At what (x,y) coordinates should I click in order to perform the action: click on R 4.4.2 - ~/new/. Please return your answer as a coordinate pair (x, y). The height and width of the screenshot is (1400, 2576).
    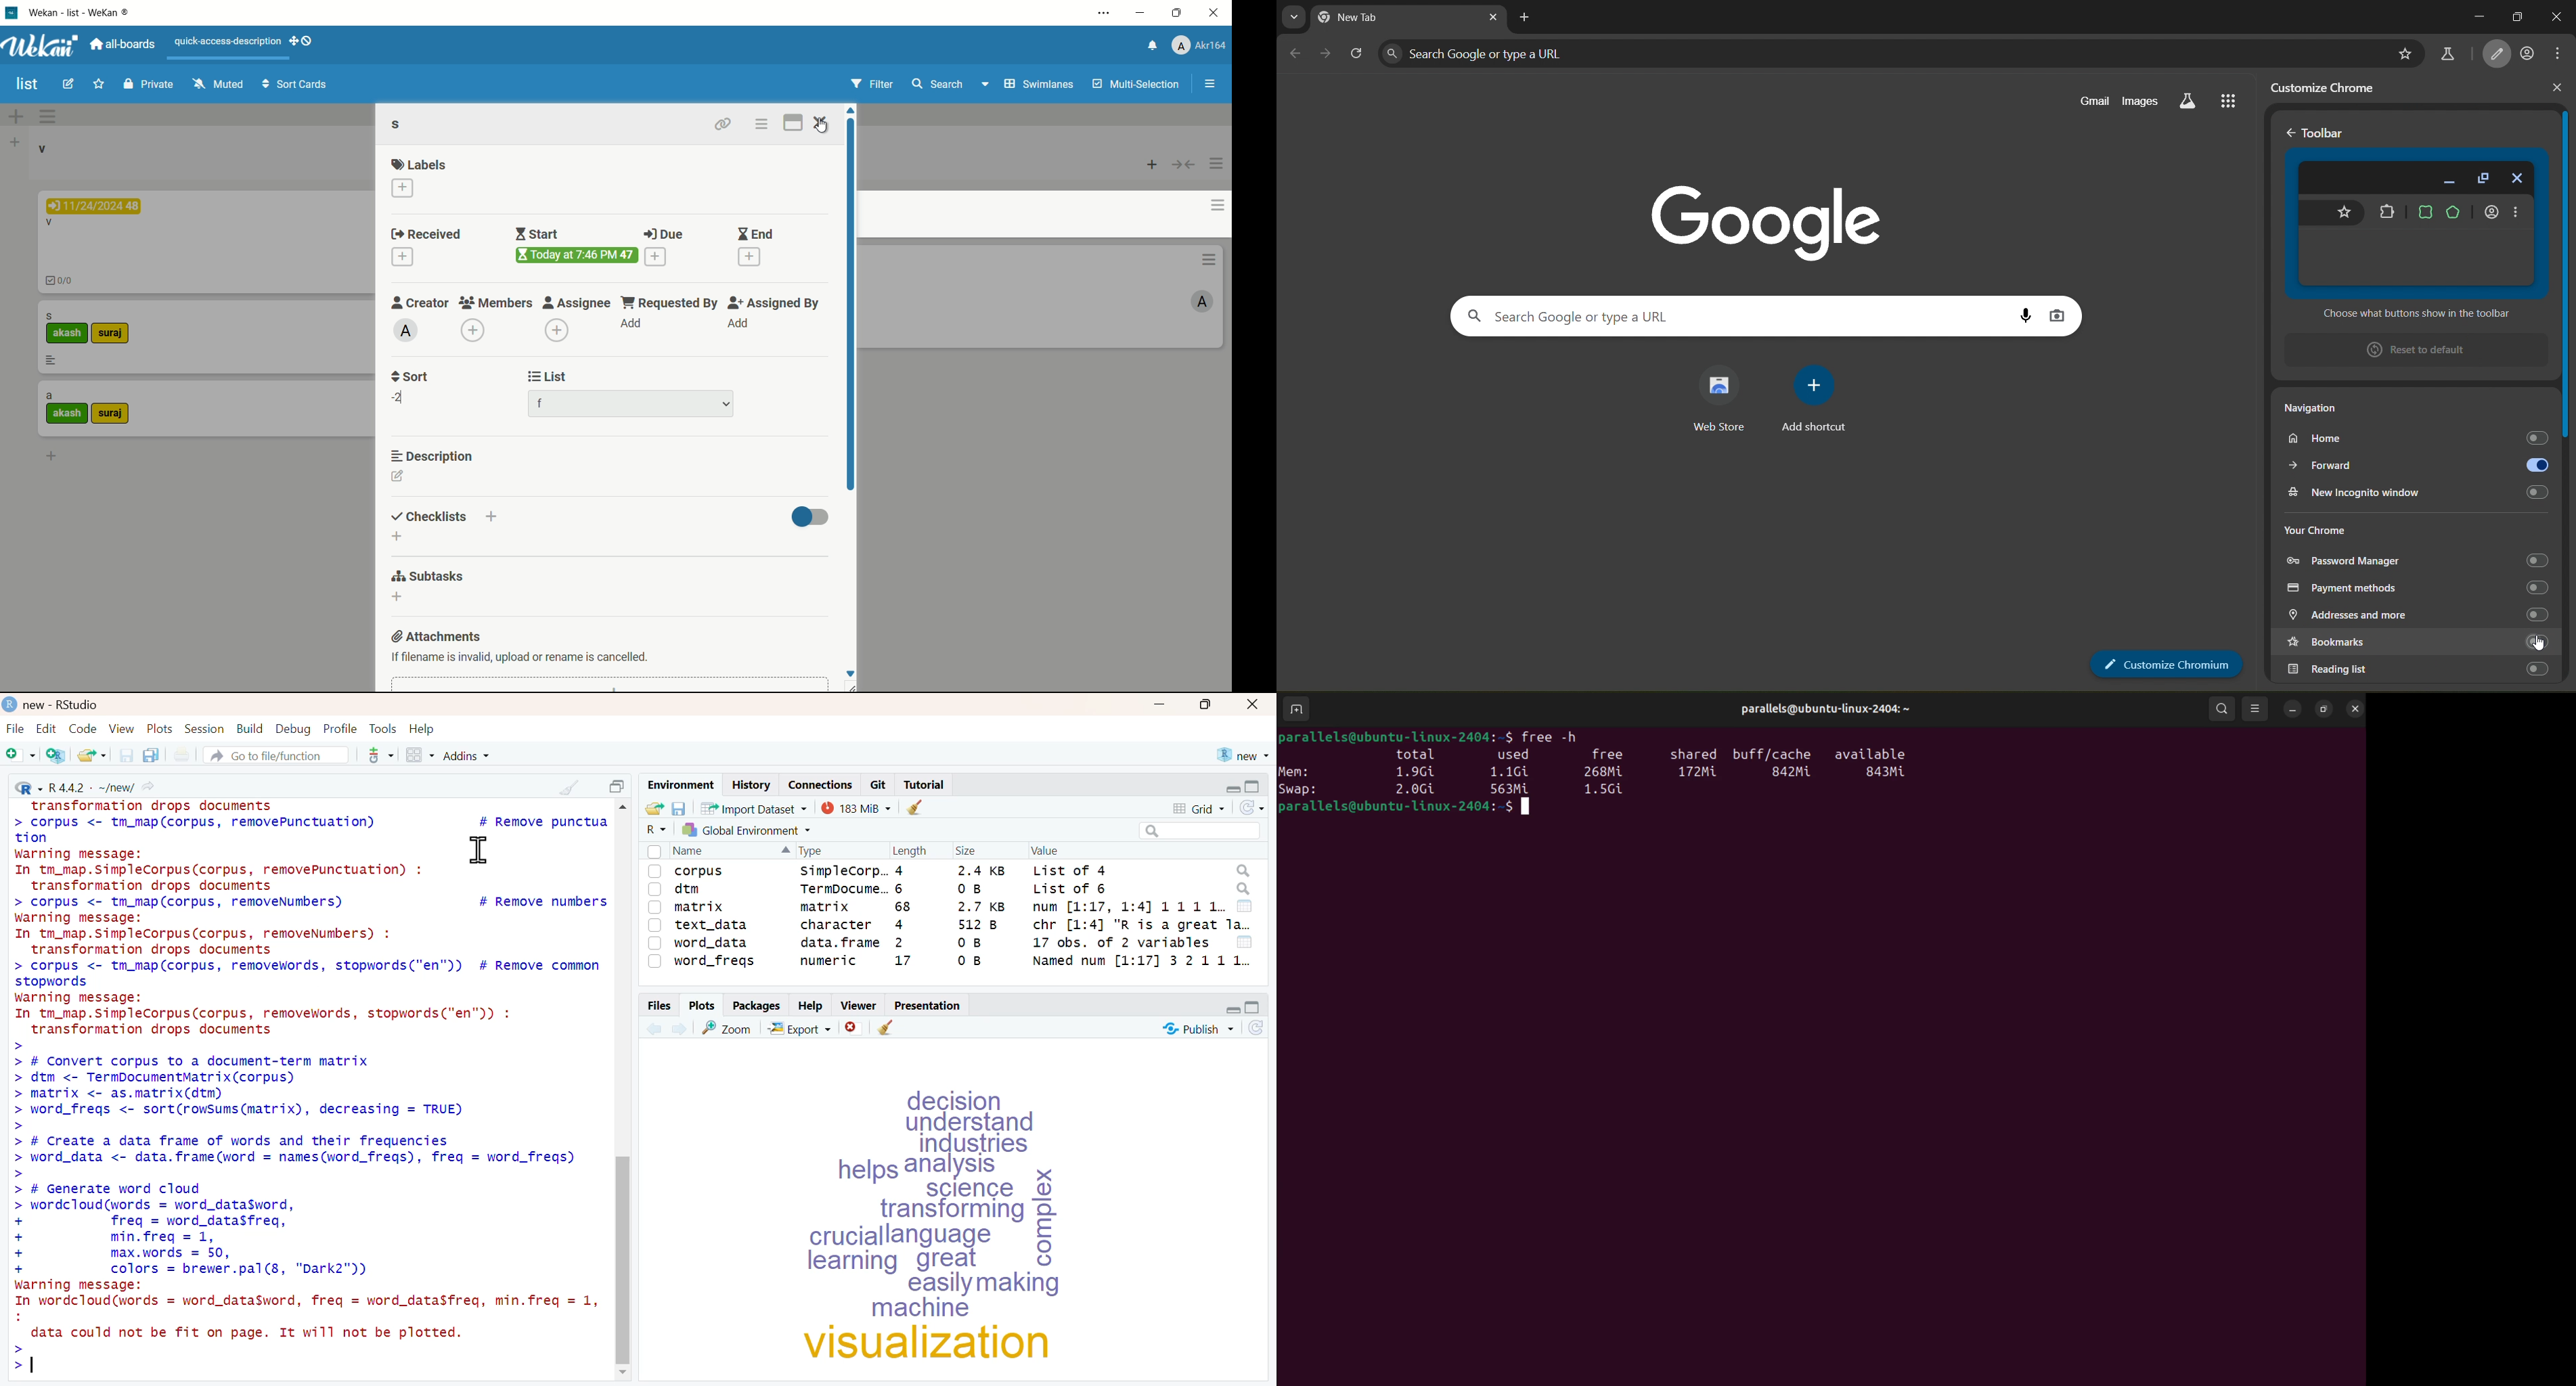
    Looking at the image, I should click on (83, 785).